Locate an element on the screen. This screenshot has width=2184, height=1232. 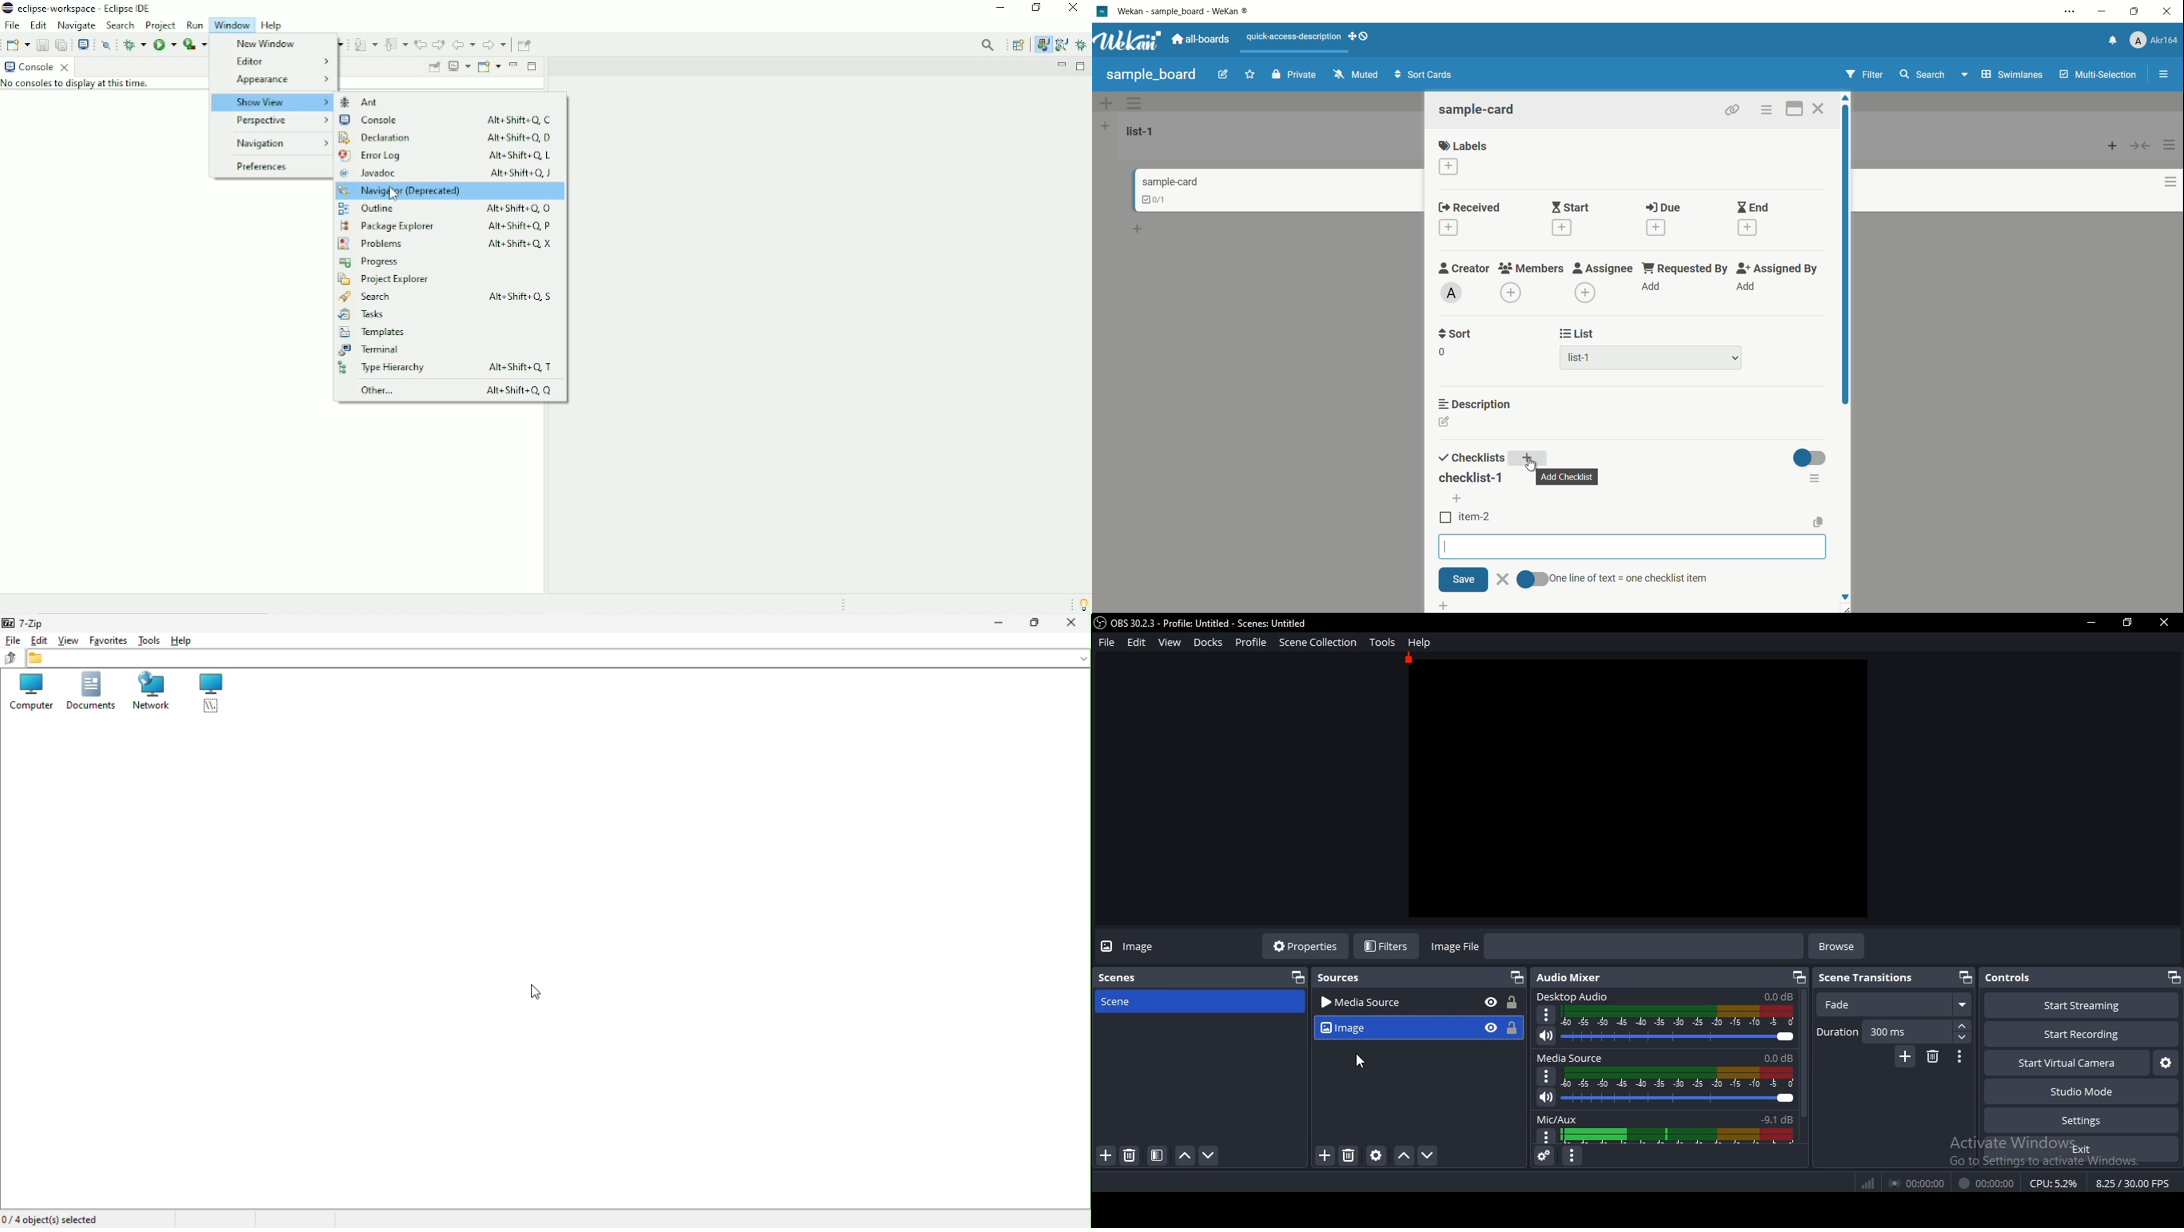
remove scene is located at coordinates (1129, 1156).